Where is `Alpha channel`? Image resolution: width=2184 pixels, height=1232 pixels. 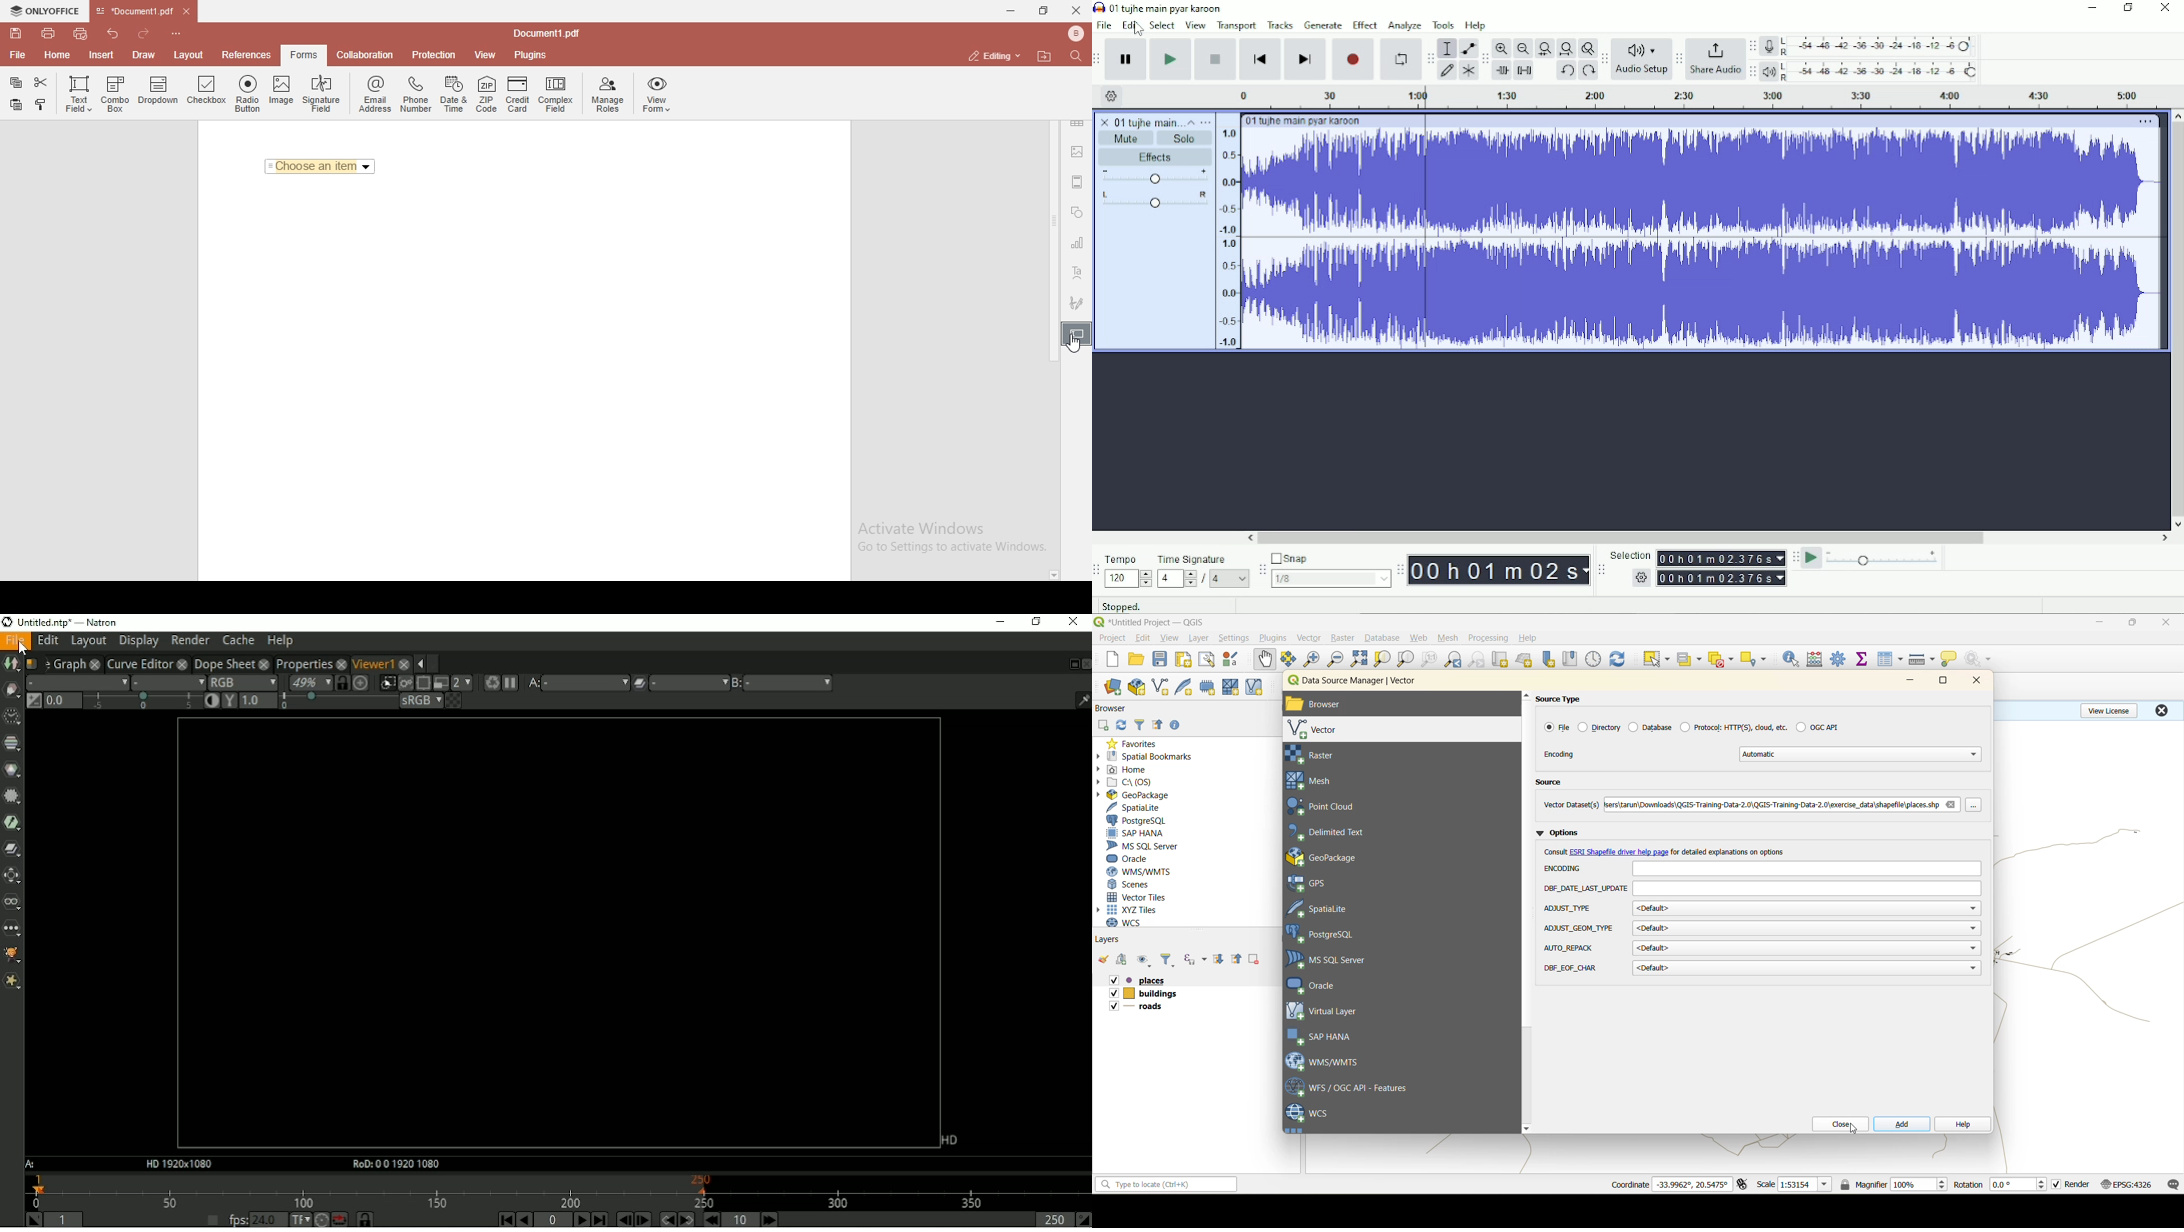
Alpha channel is located at coordinates (167, 682).